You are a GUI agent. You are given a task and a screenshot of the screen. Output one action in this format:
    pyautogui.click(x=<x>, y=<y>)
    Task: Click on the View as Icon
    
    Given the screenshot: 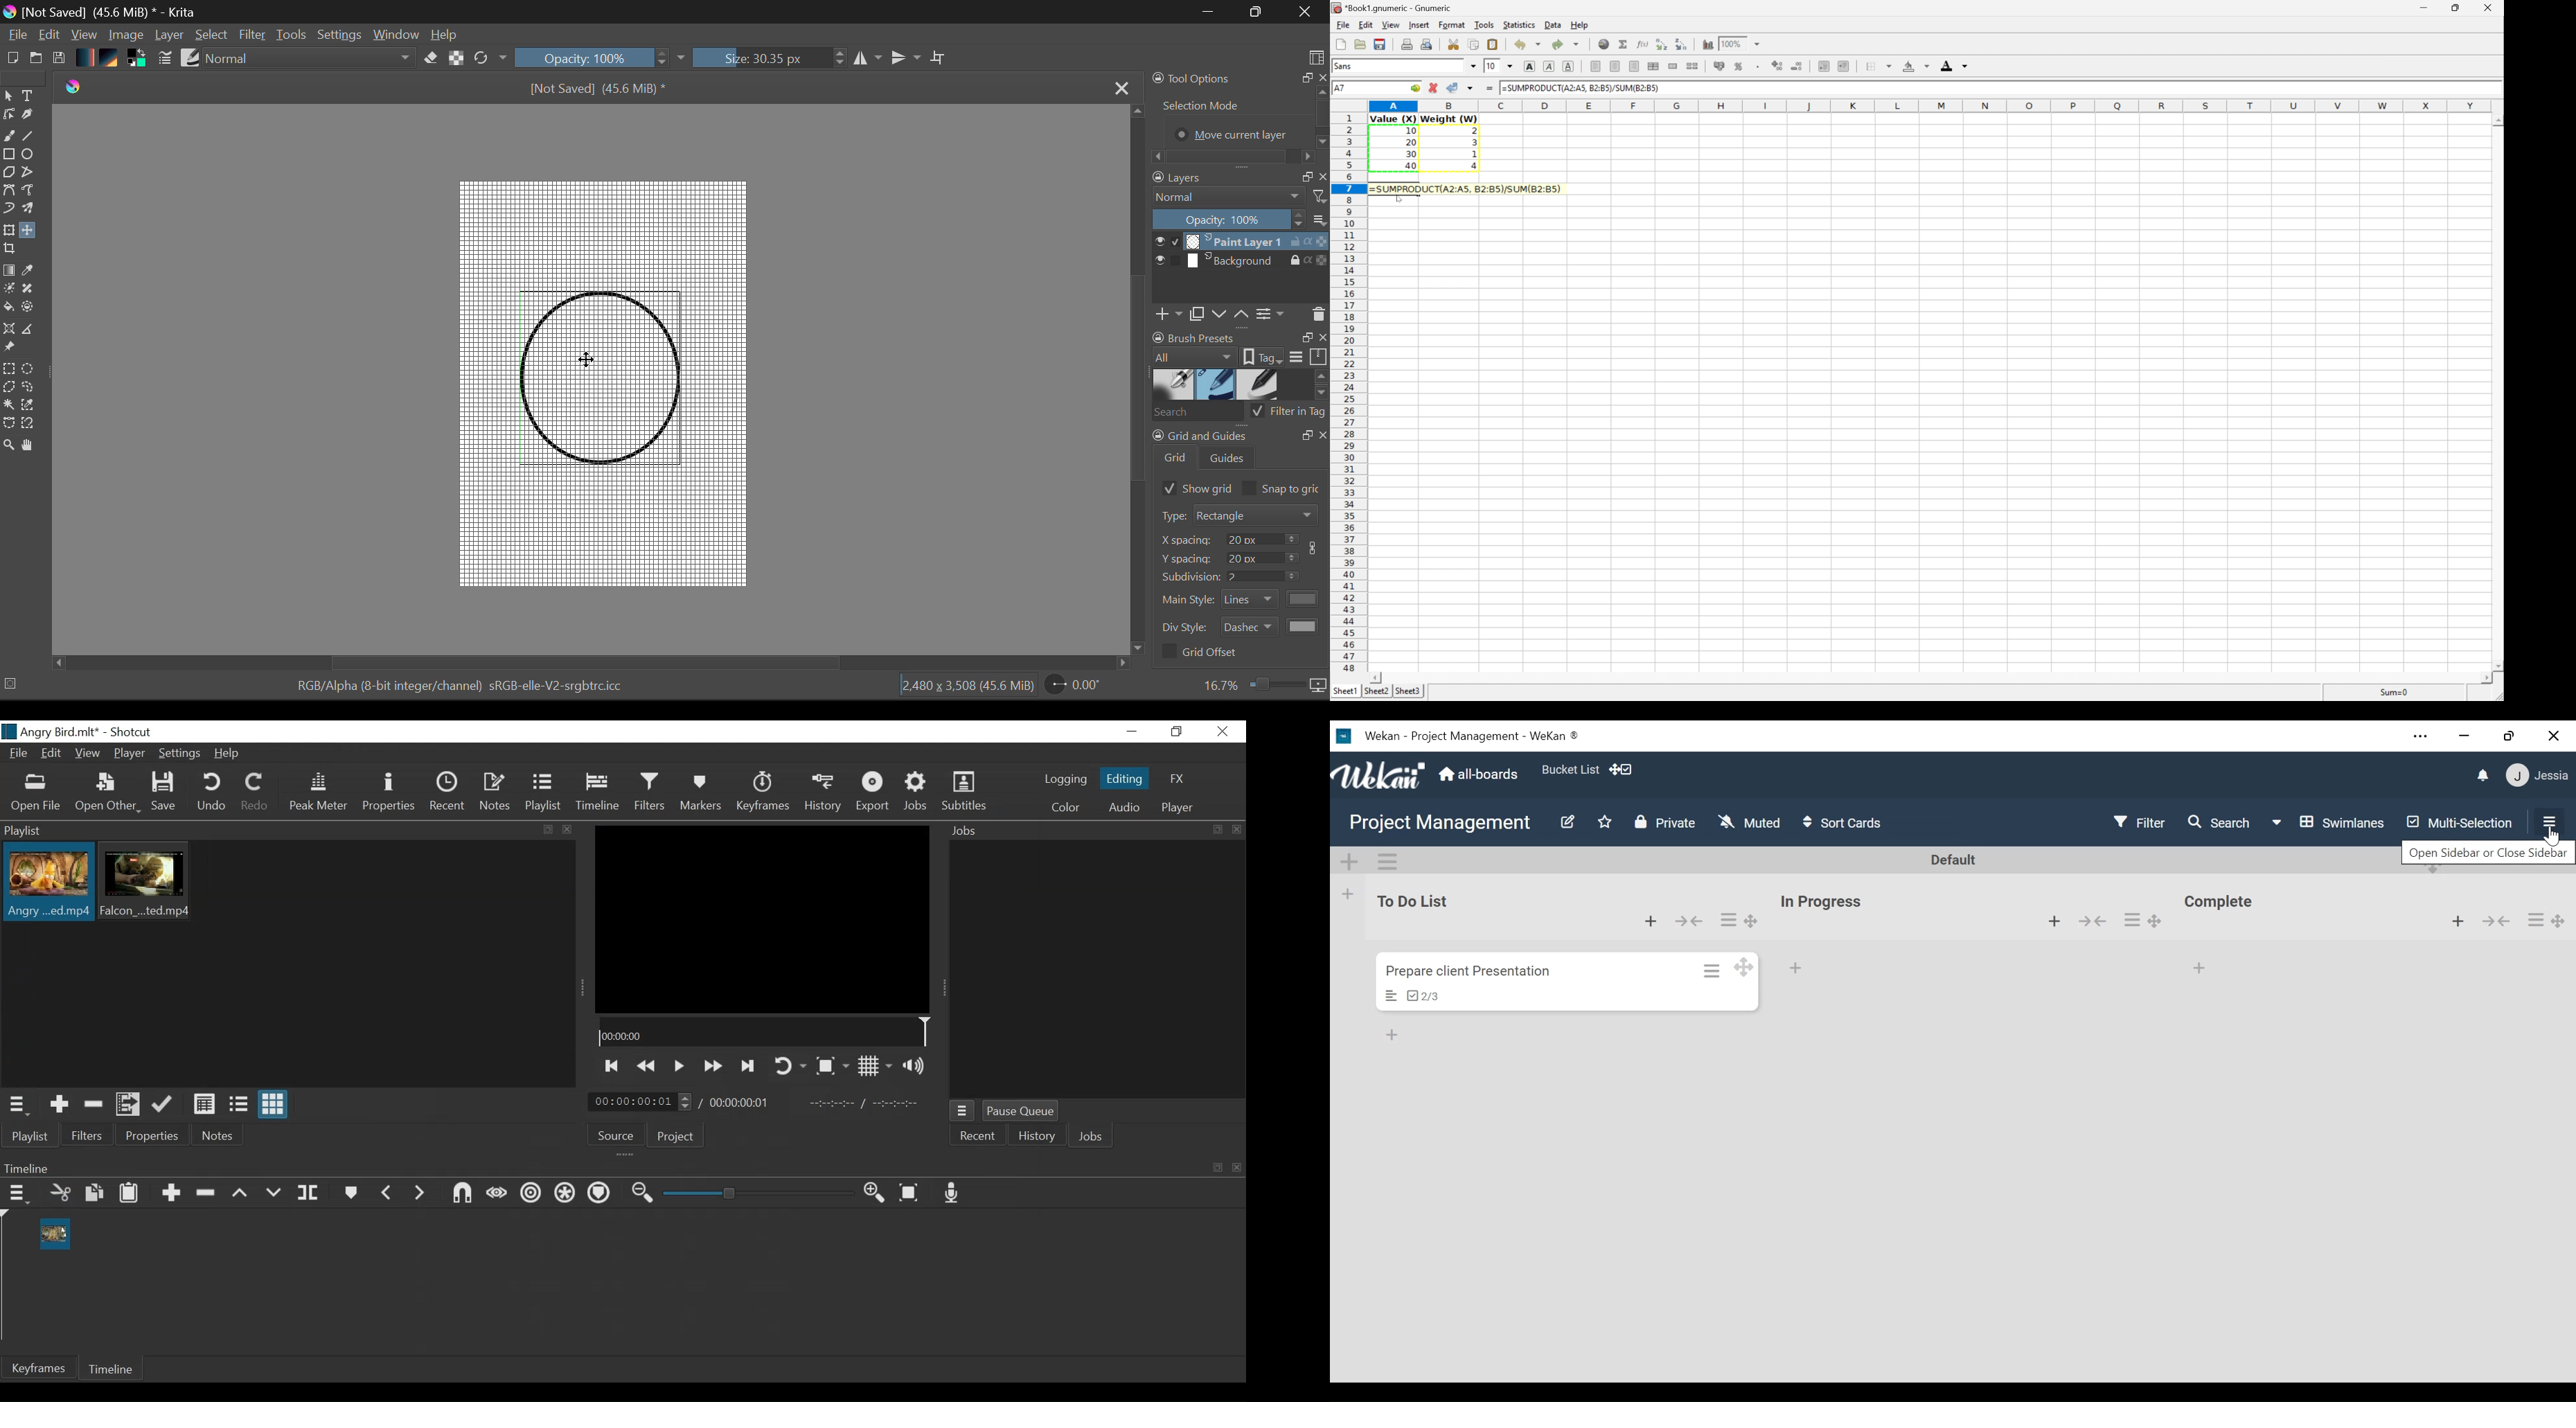 What is the action you would take?
    pyautogui.click(x=273, y=1105)
    